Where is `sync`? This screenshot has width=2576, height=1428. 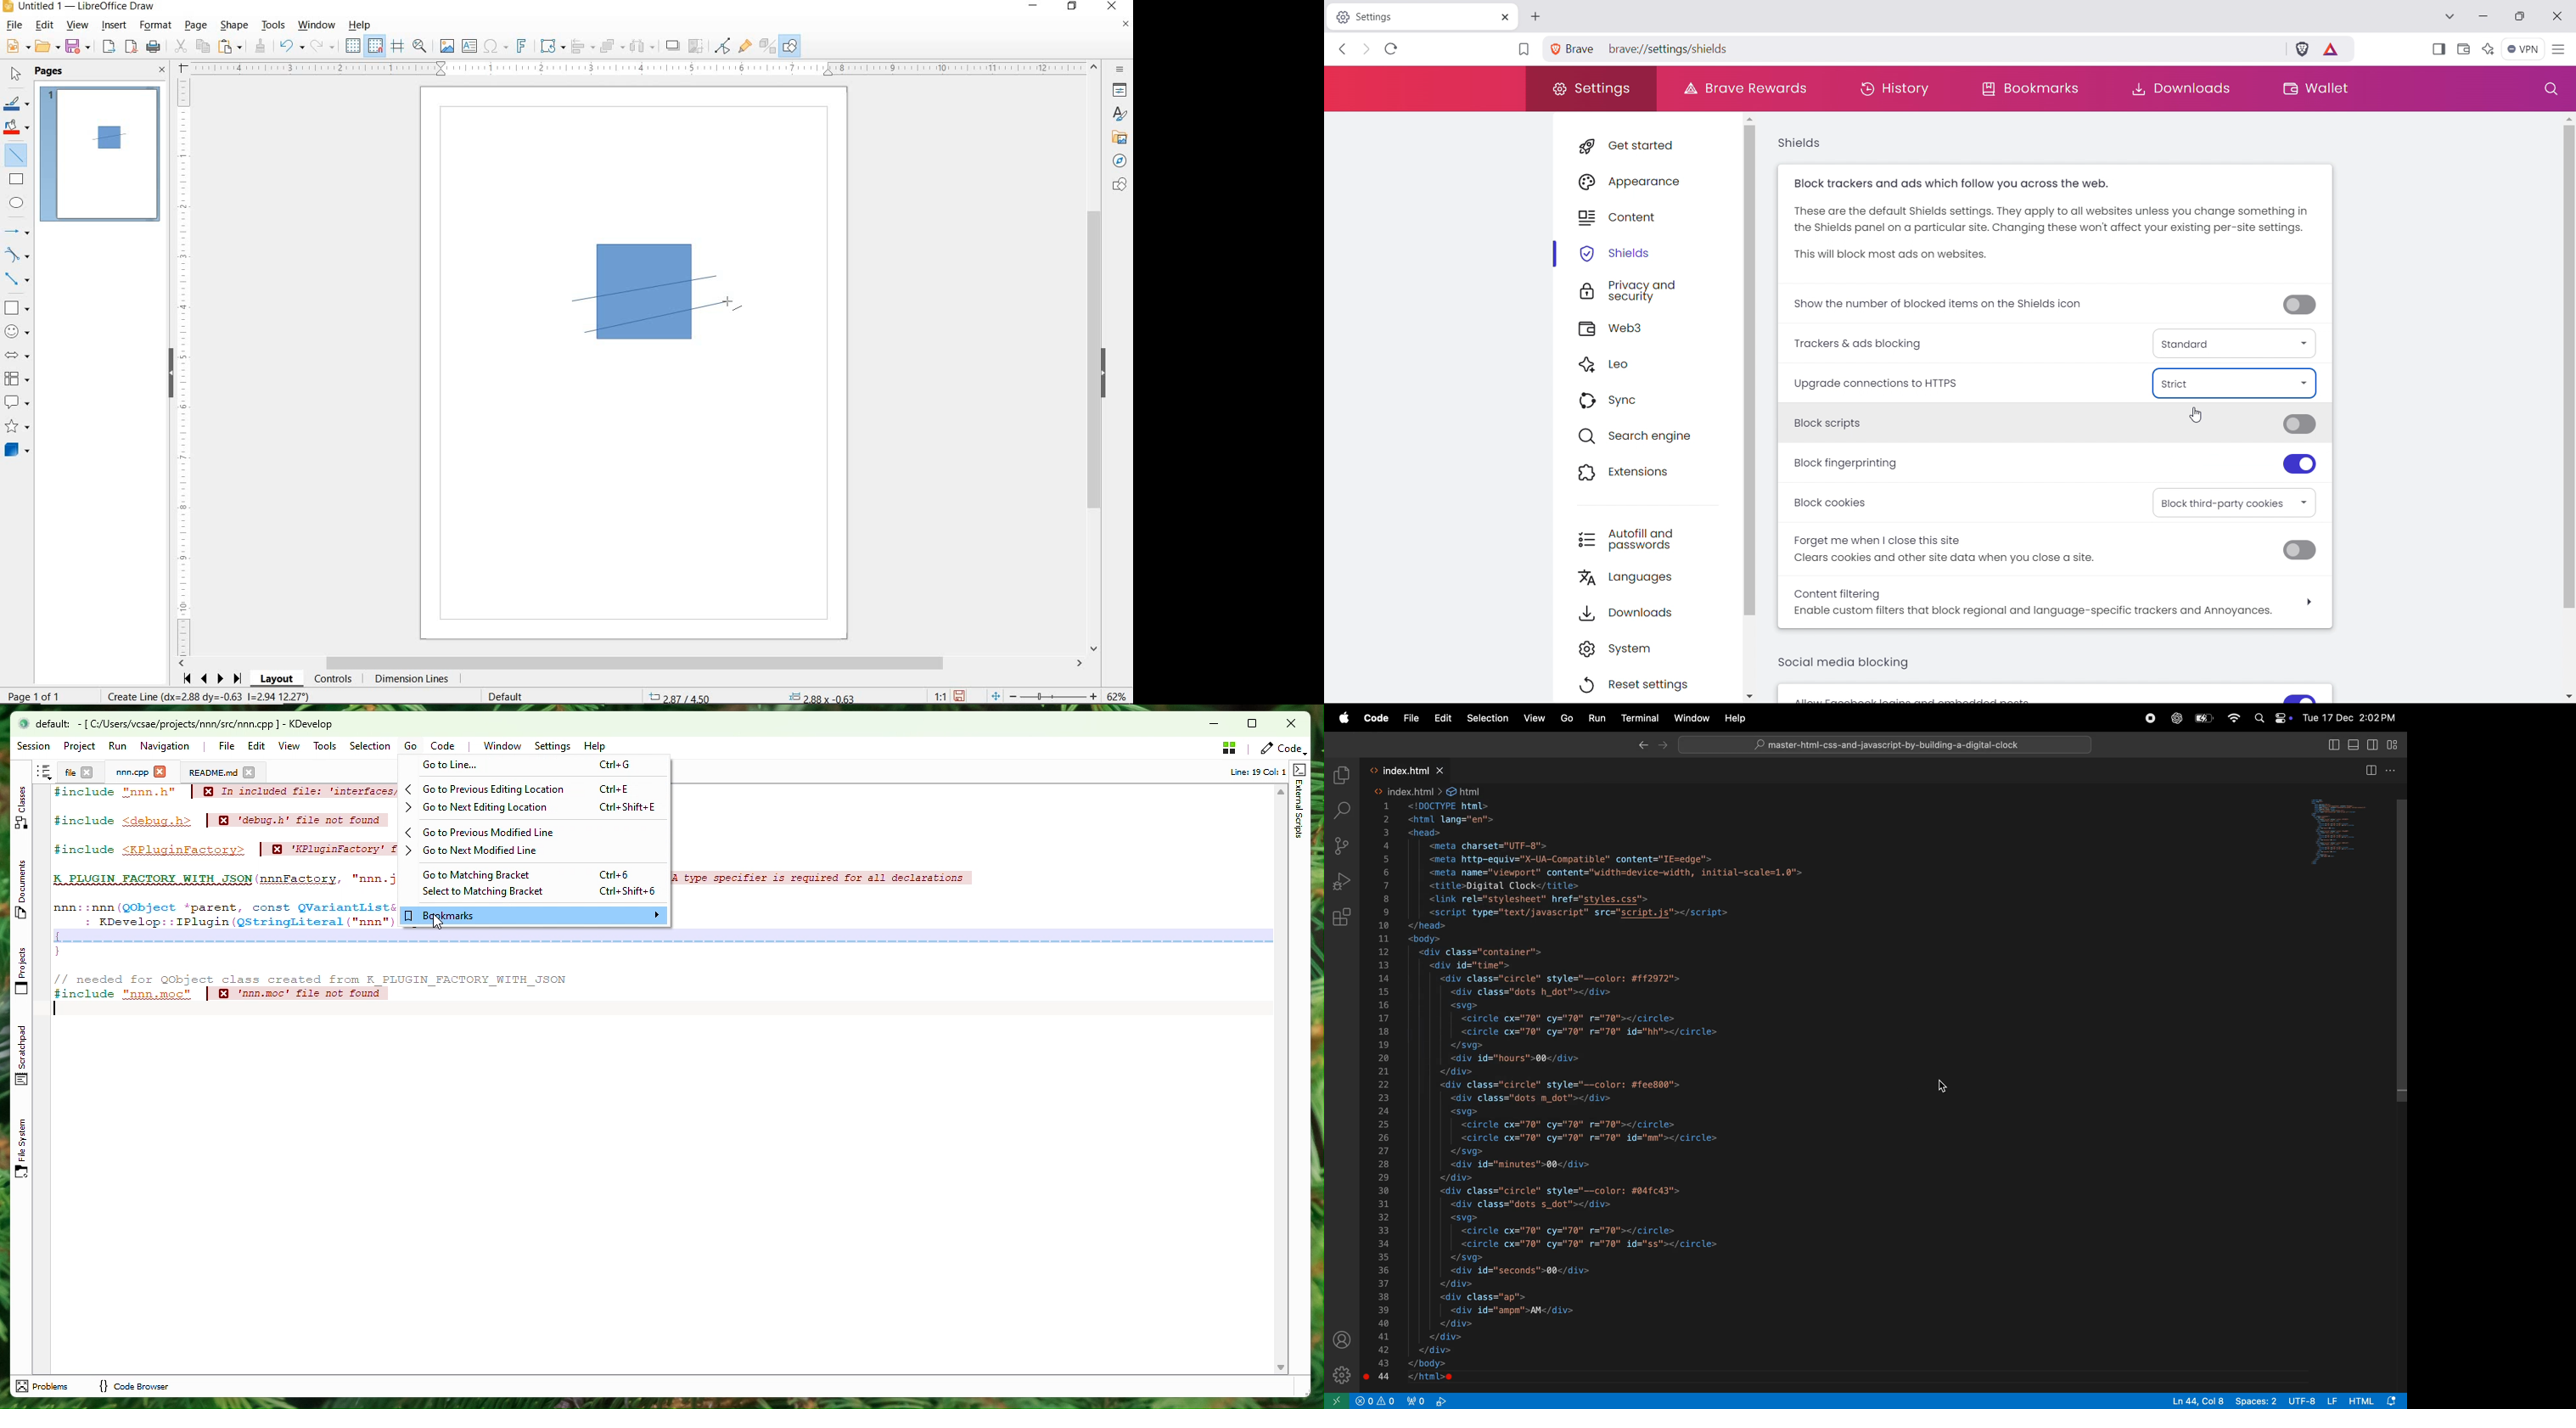 sync is located at coordinates (1655, 399).